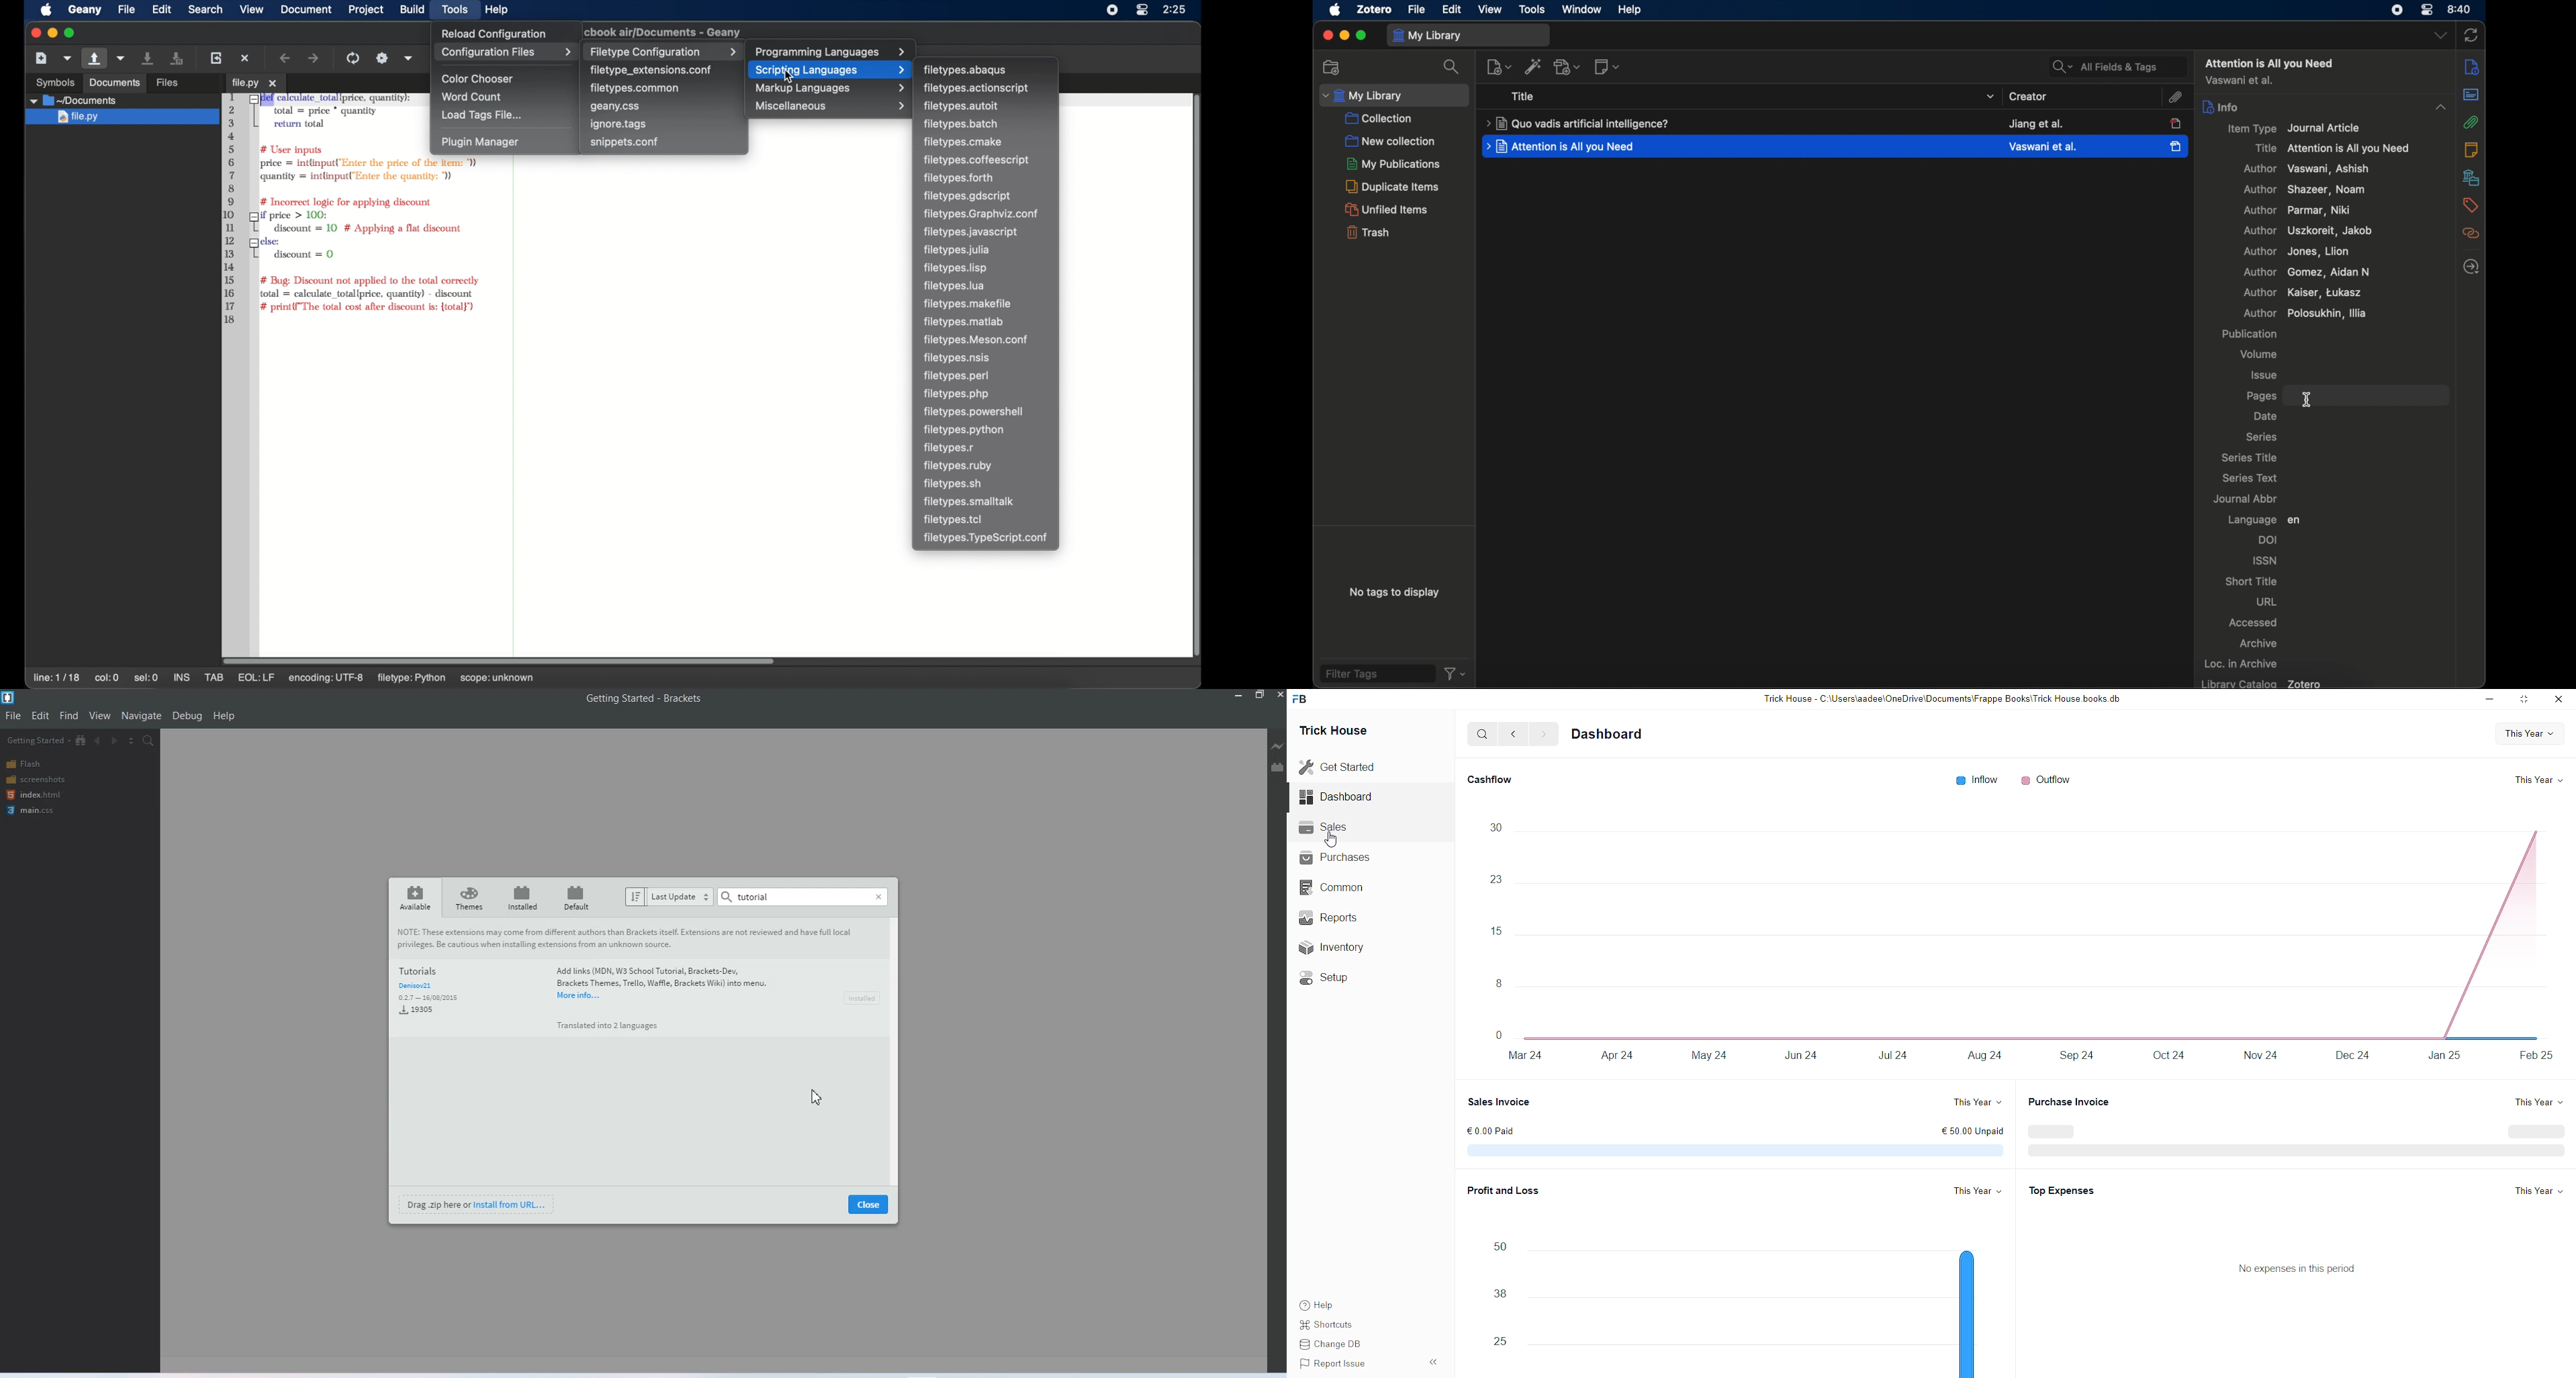 Image resolution: width=2576 pixels, height=1400 pixels. What do you see at coordinates (1319, 1301) in the screenshot?
I see `Help` at bounding box center [1319, 1301].